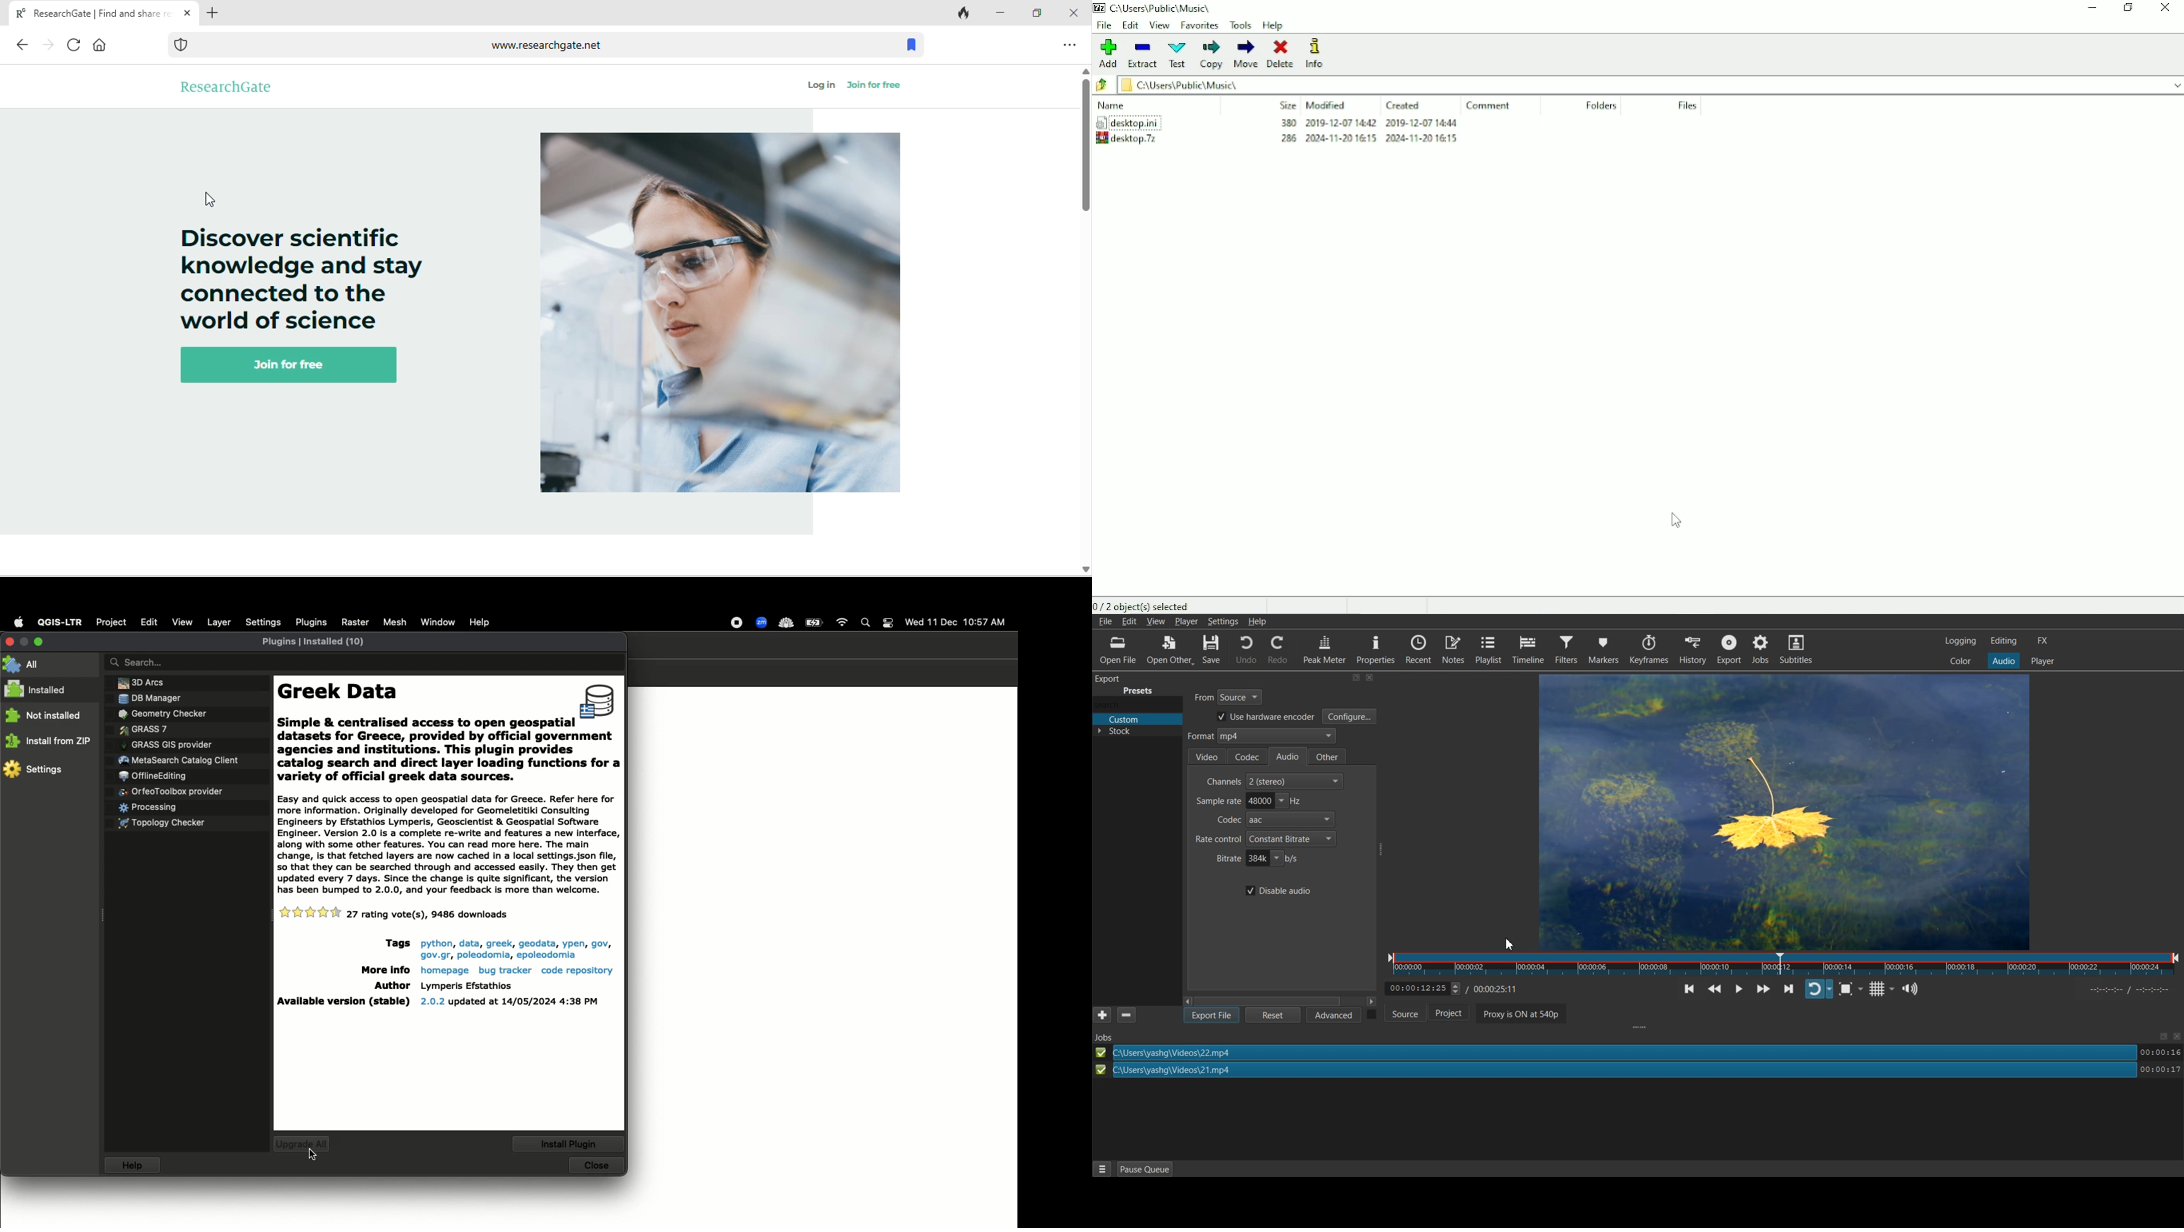 Image resolution: width=2184 pixels, height=1232 pixels. Describe the element at coordinates (1282, 140) in the screenshot. I see `Archive created` at that location.